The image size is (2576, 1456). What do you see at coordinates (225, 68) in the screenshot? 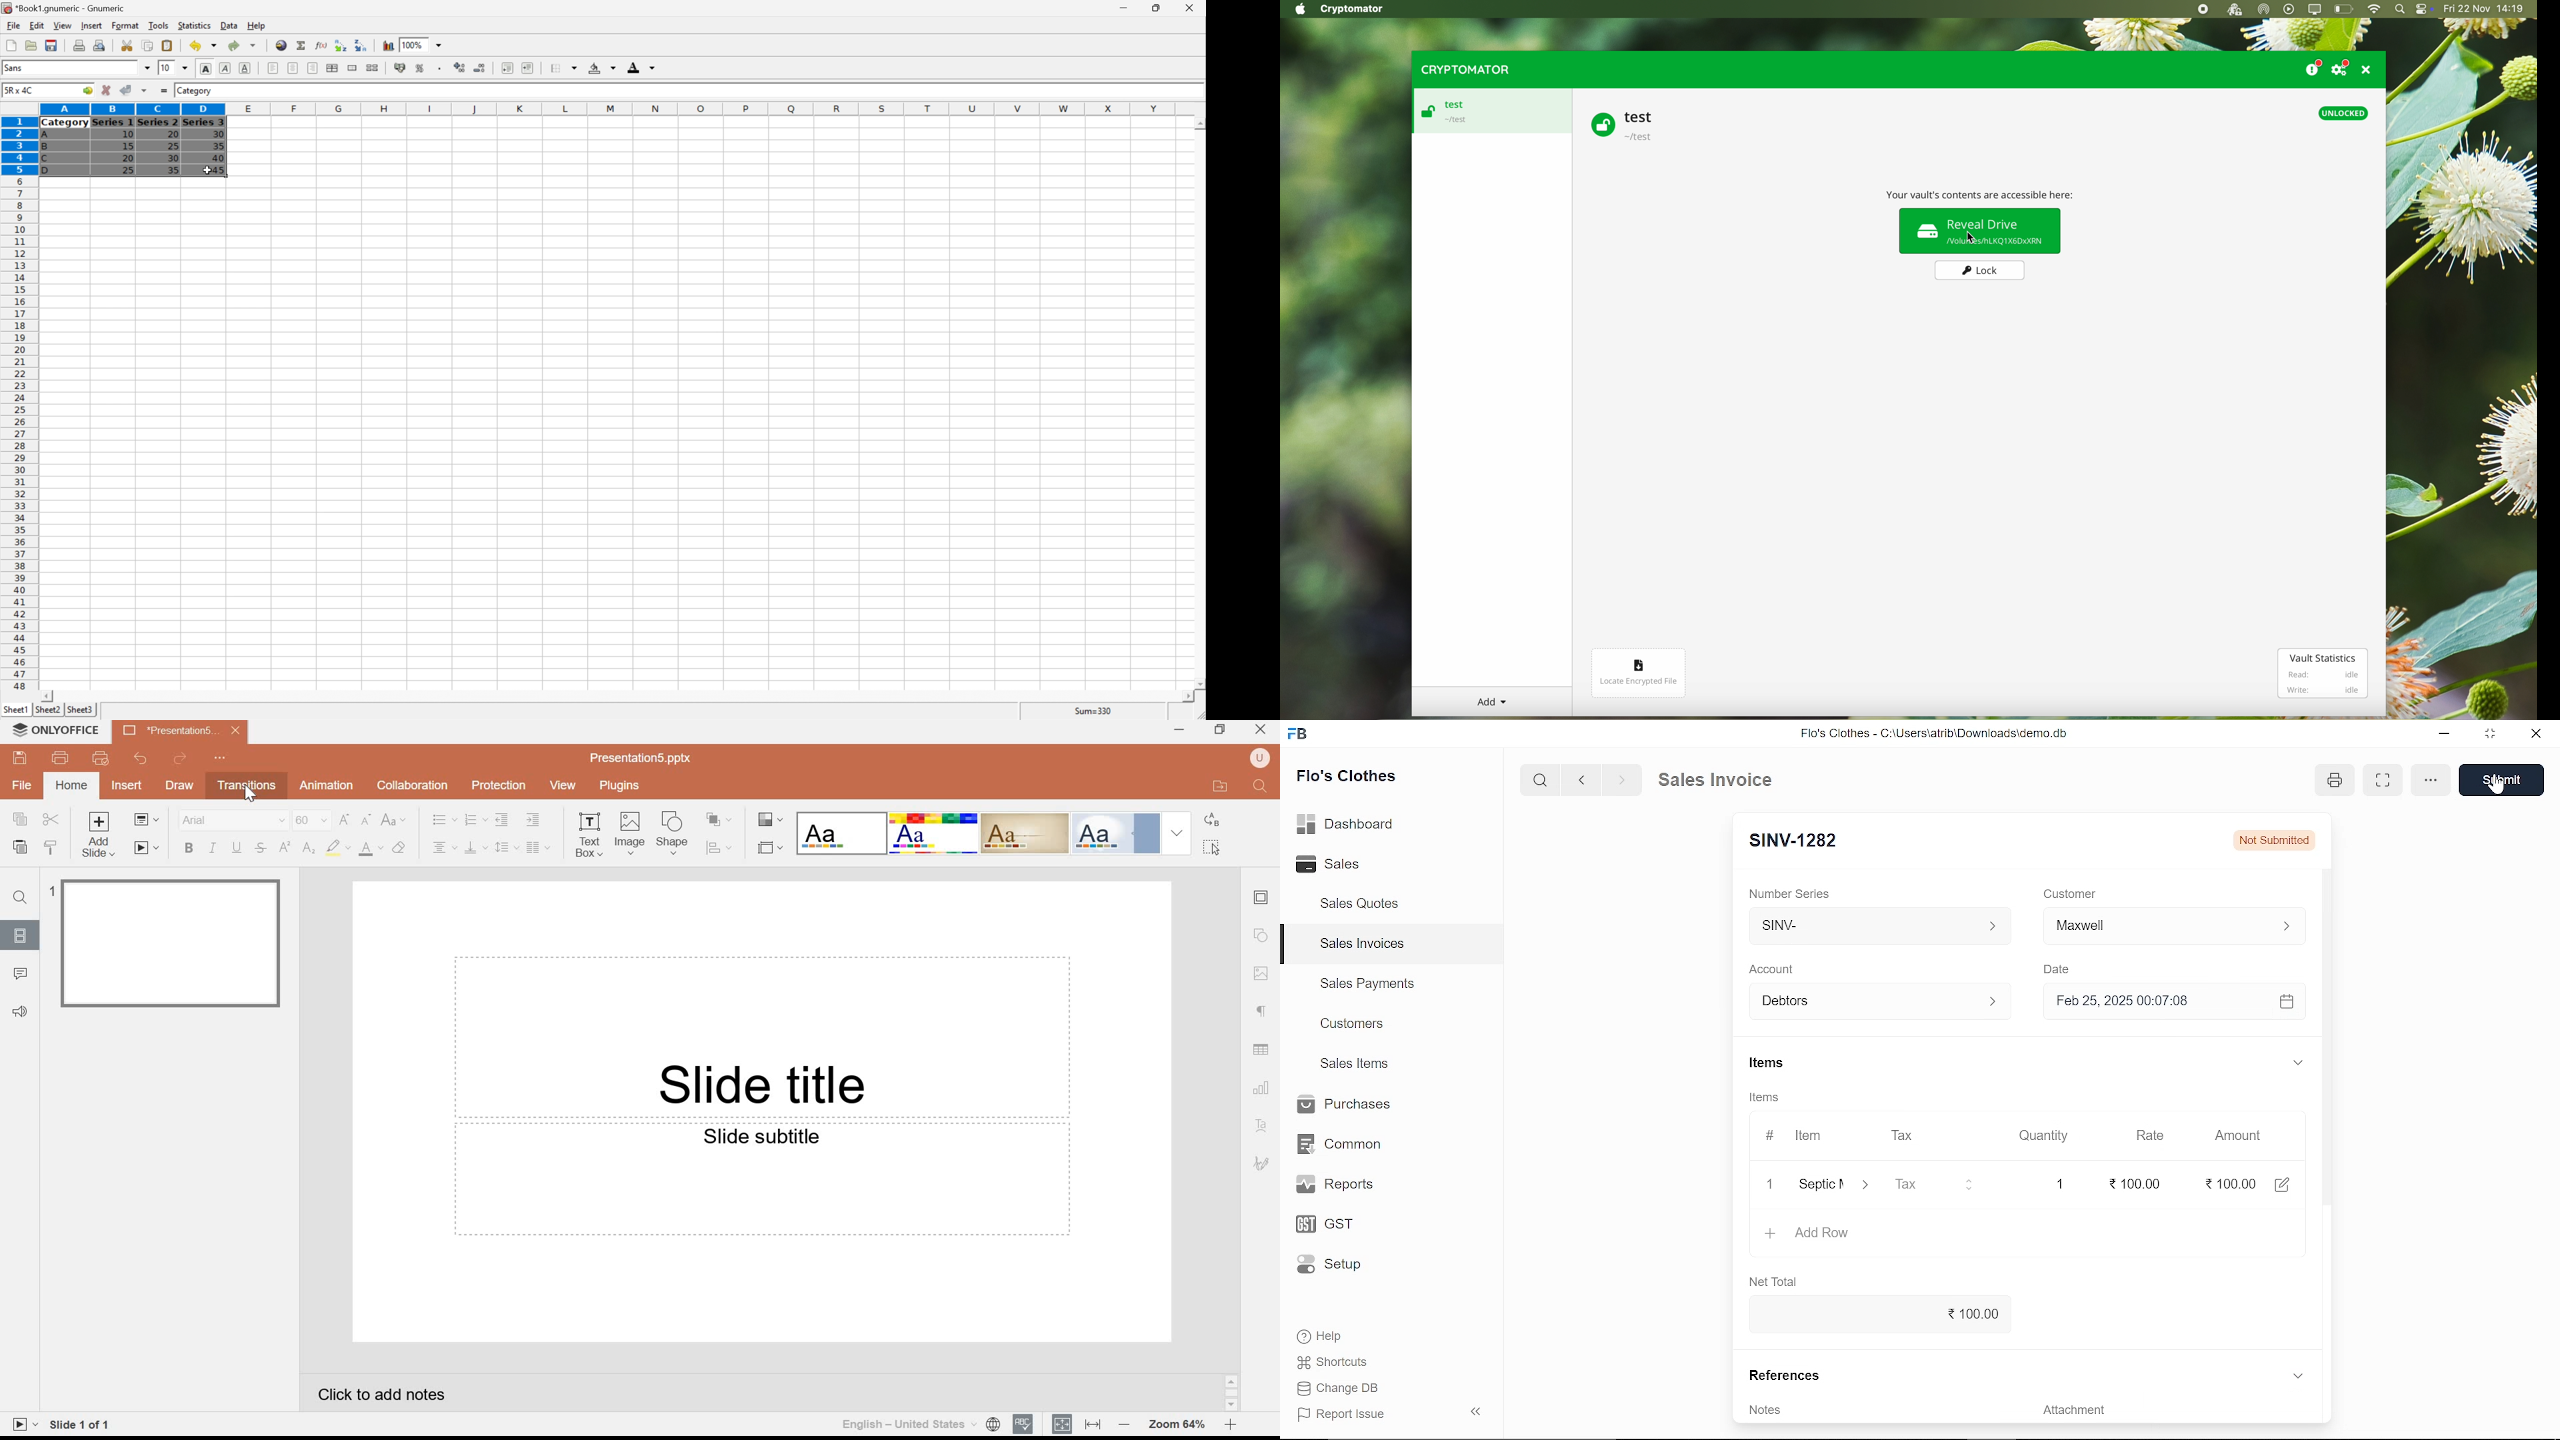
I see `Italic` at bounding box center [225, 68].